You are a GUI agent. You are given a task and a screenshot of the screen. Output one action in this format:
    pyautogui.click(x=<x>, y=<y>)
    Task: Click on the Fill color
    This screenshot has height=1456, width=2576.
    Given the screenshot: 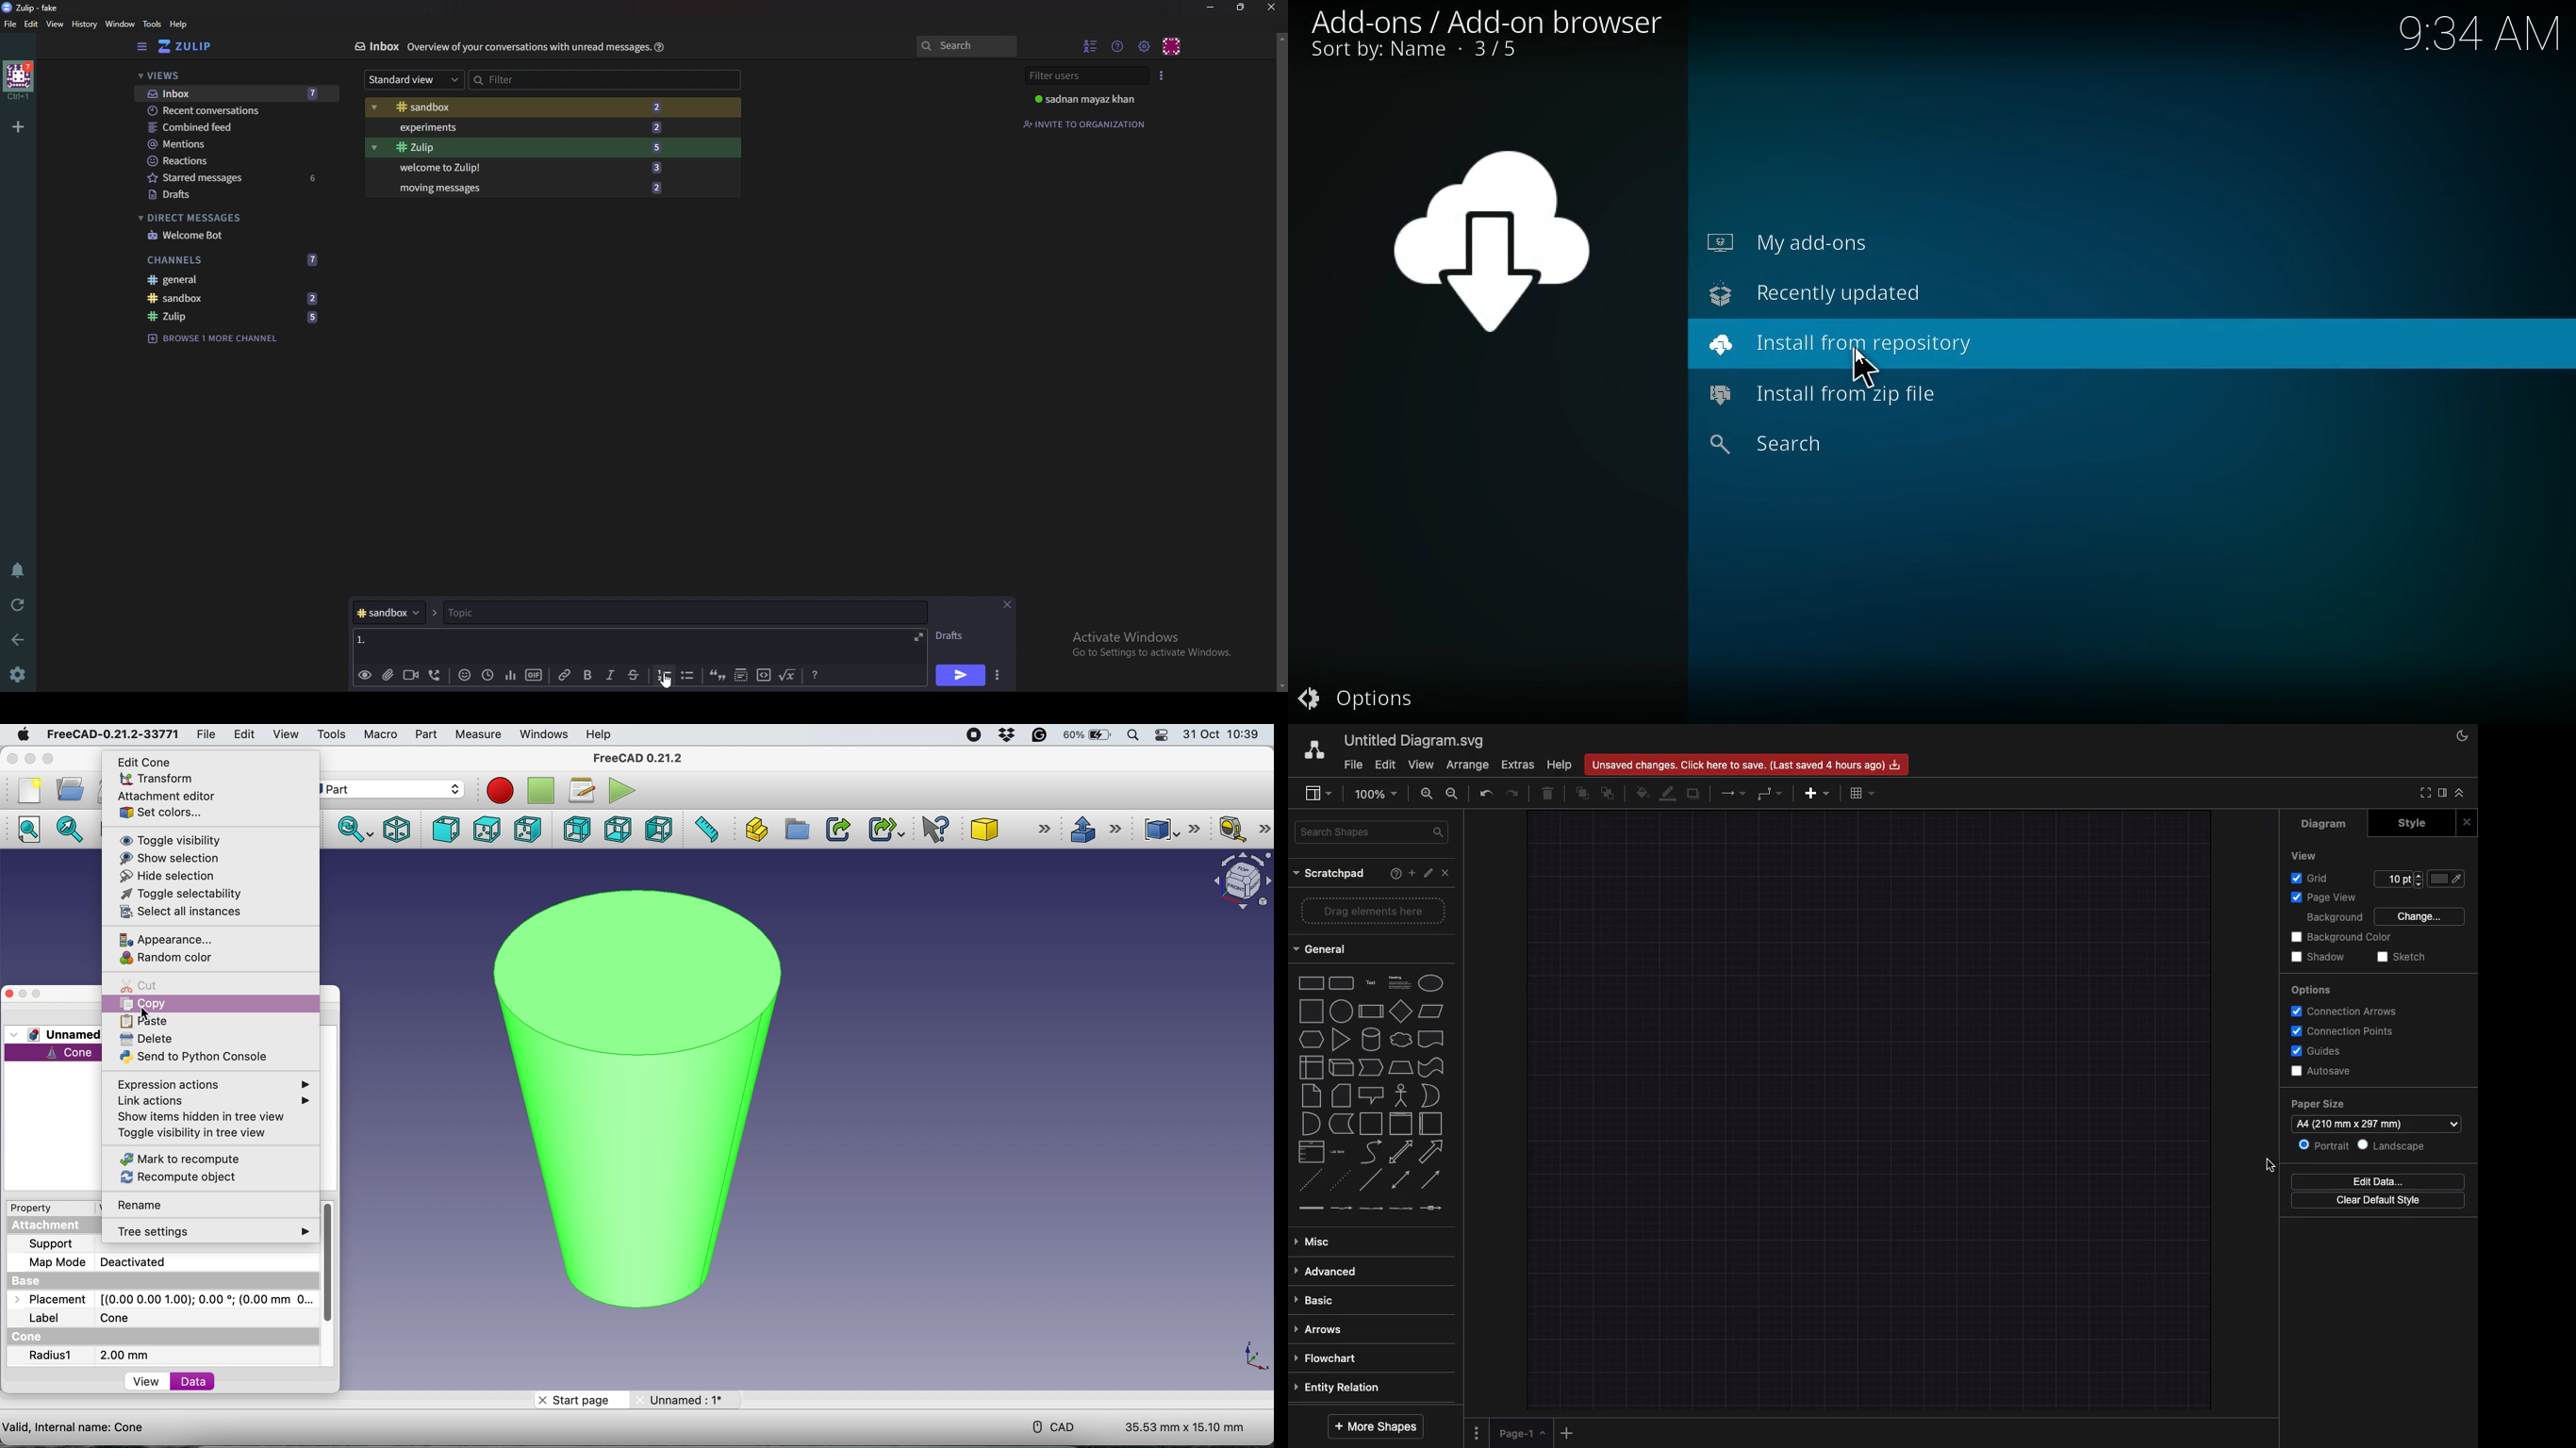 What is the action you would take?
    pyautogui.click(x=1643, y=793)
    